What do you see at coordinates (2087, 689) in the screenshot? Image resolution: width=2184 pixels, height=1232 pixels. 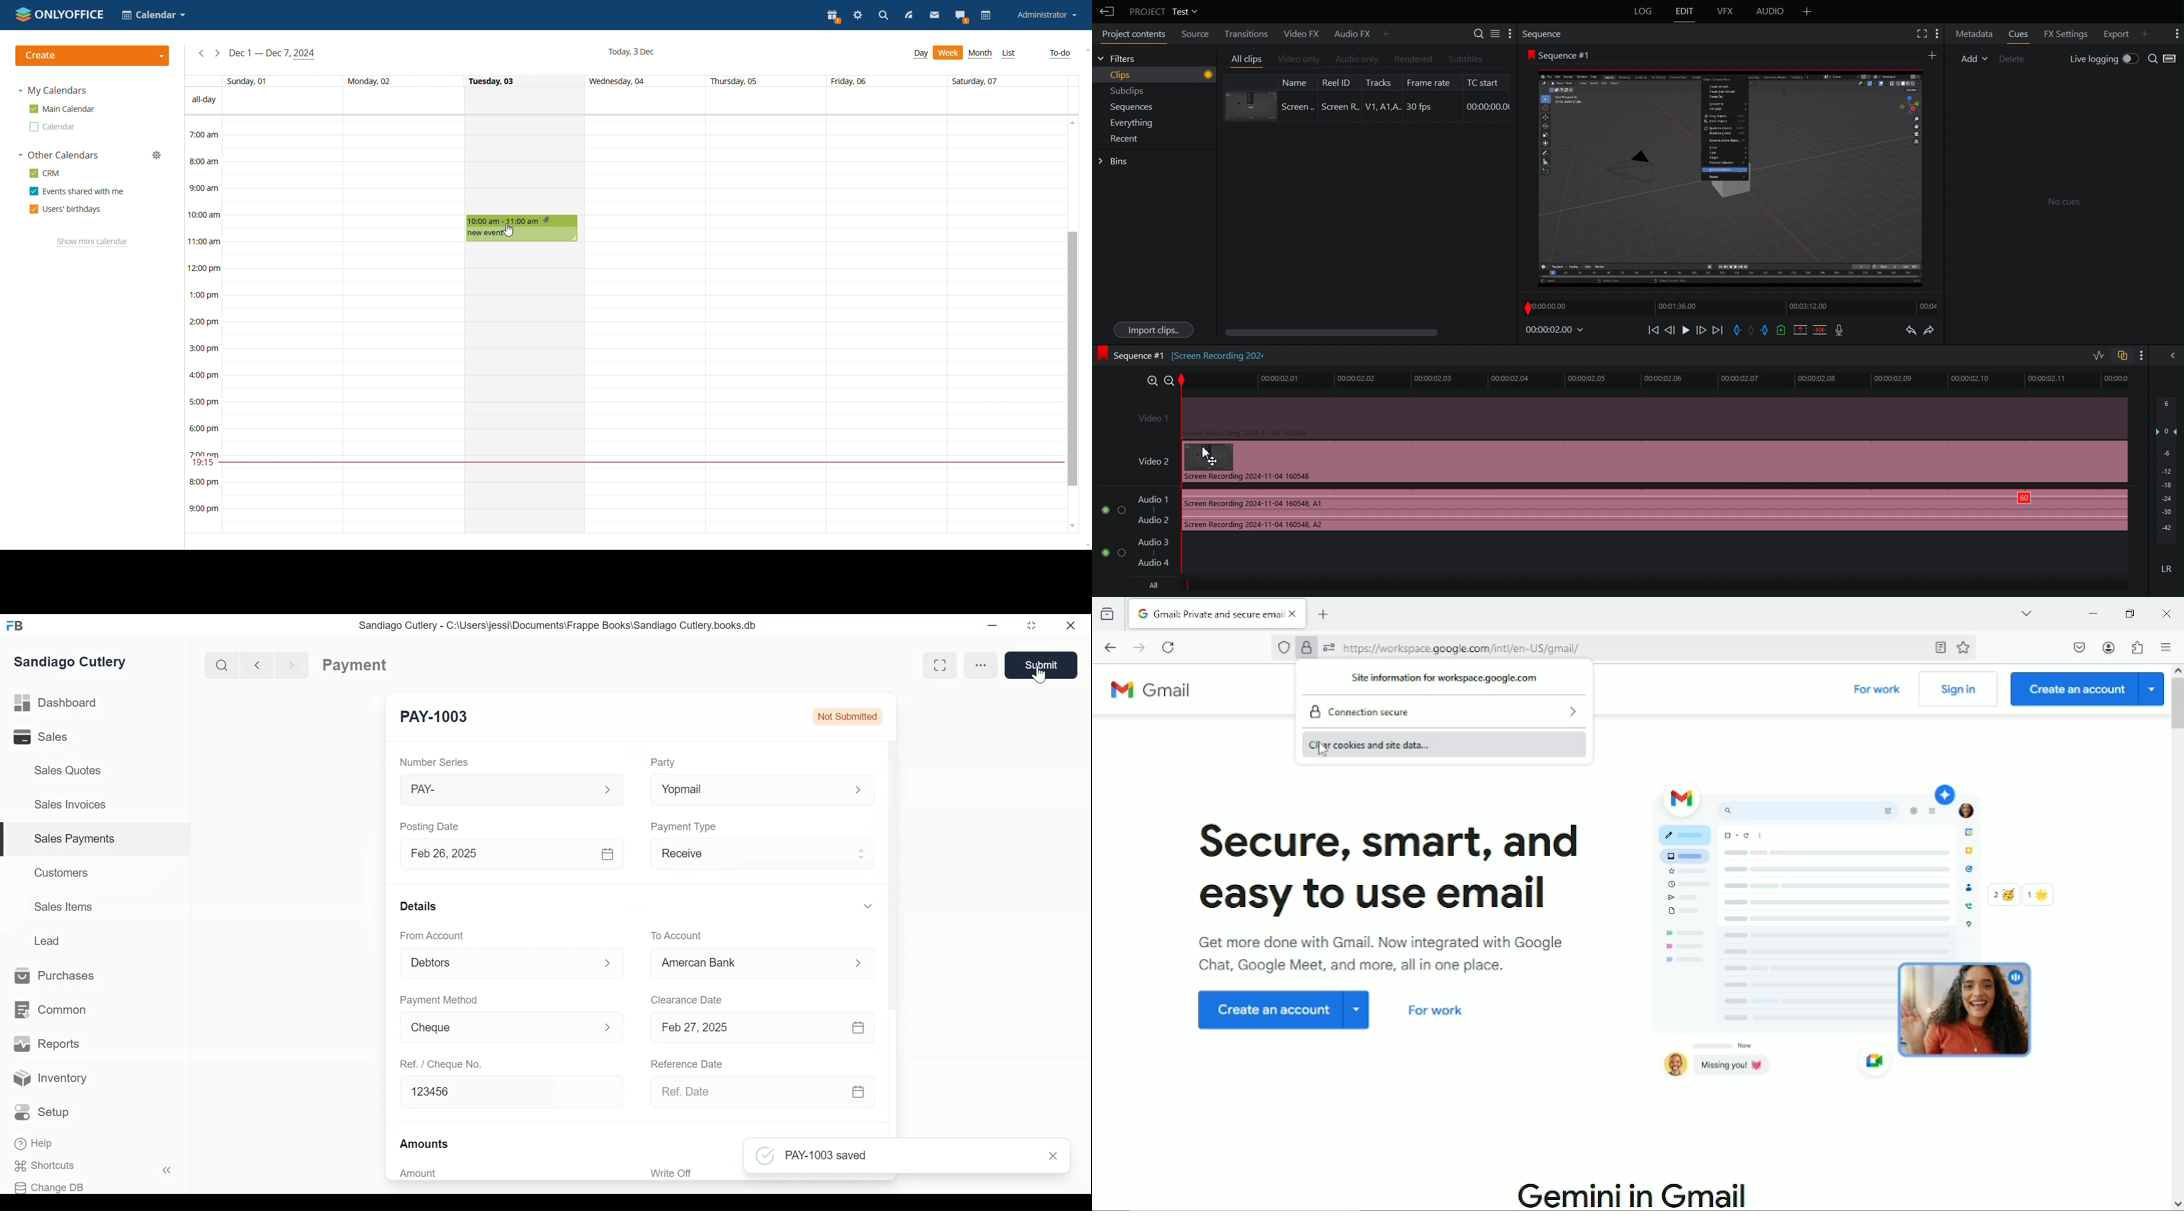 I see `Create an account` at bounding box center [2087, 689].